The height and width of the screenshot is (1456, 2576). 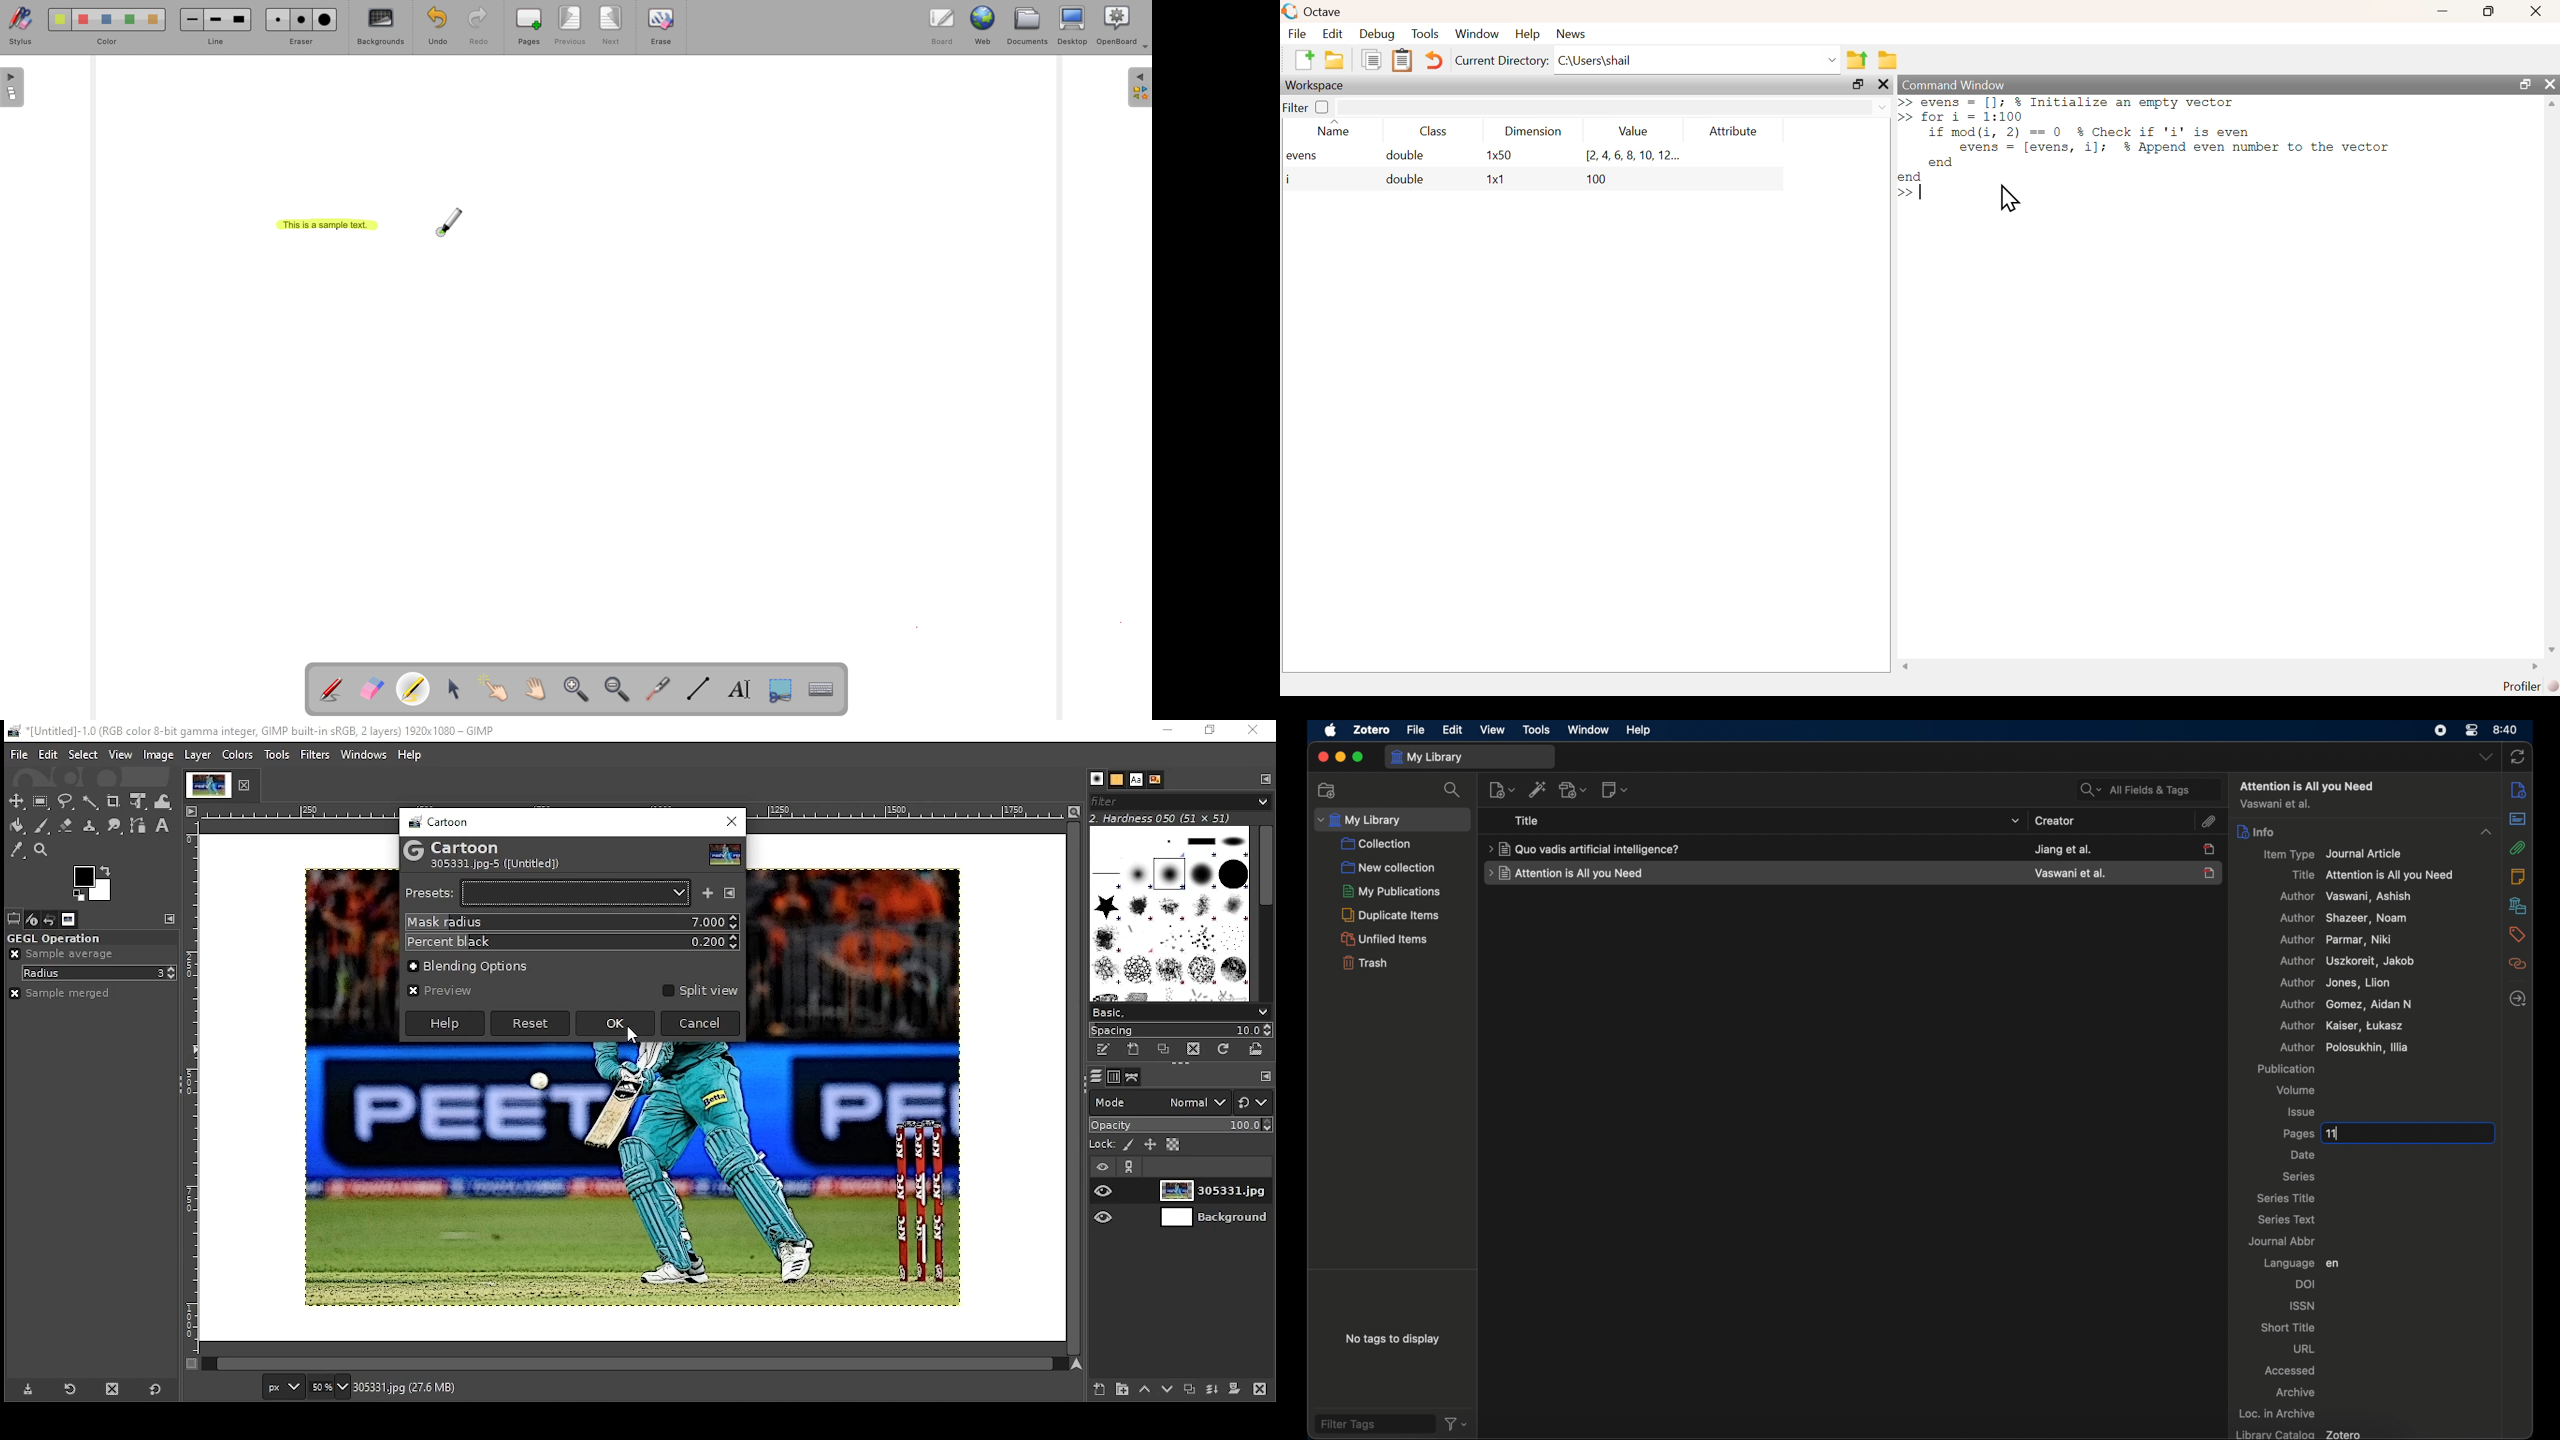 I want to click on view, so click(x=1493, y=730).